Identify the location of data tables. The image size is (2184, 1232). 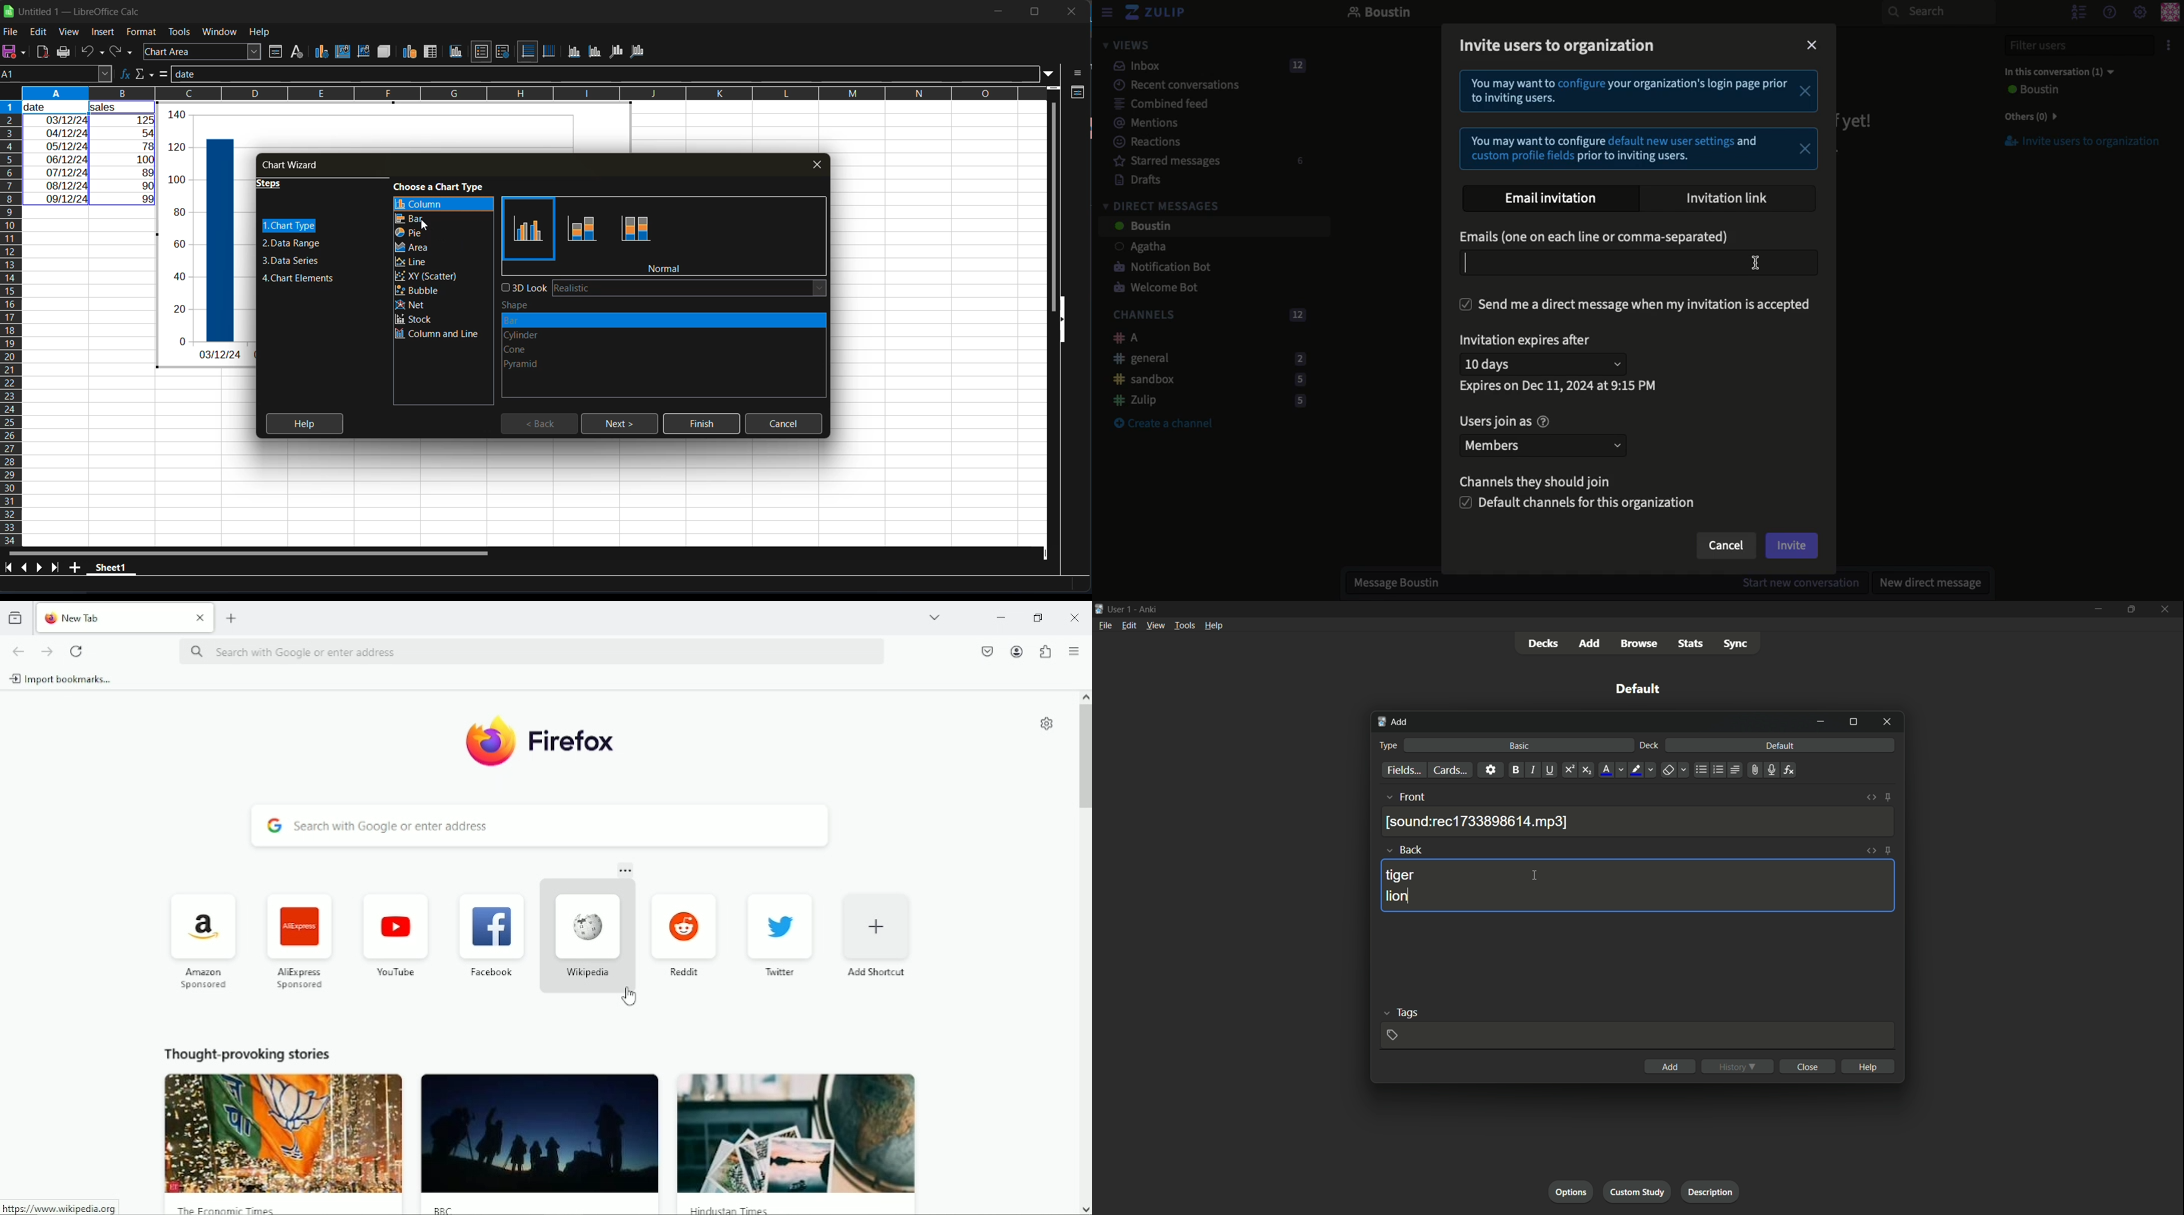
(431, 53).